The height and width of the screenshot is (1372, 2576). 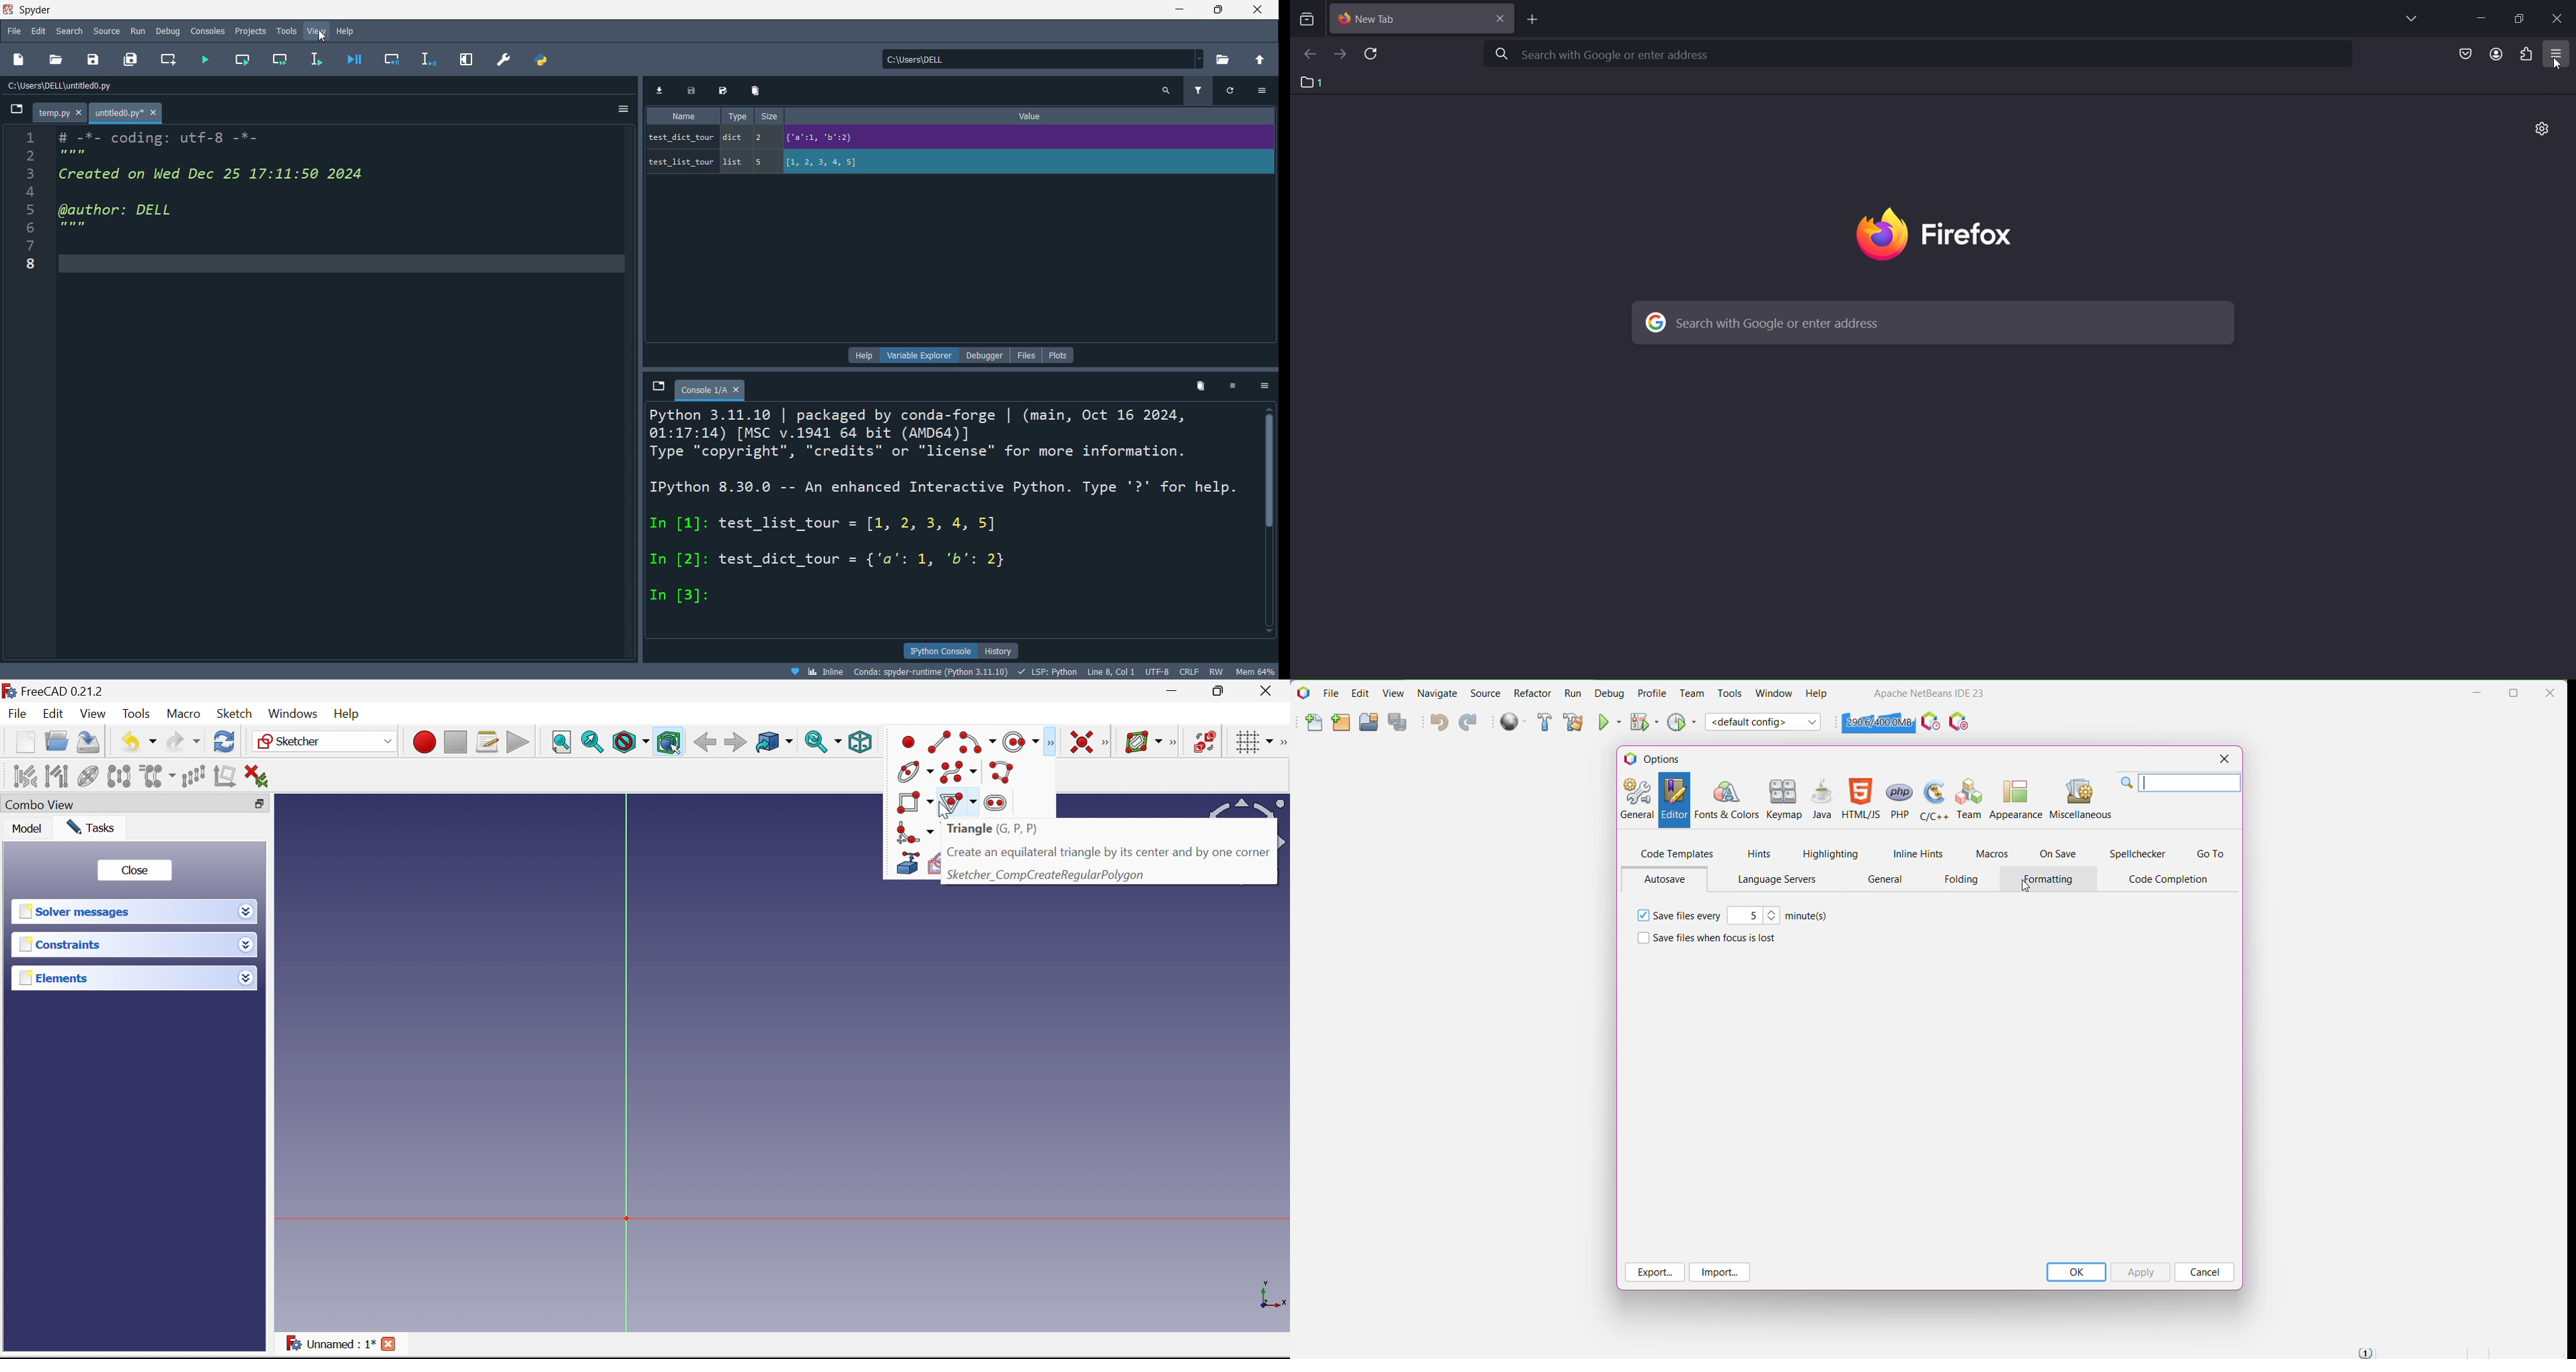 I want to click on delete, so click(x=757, y=91).